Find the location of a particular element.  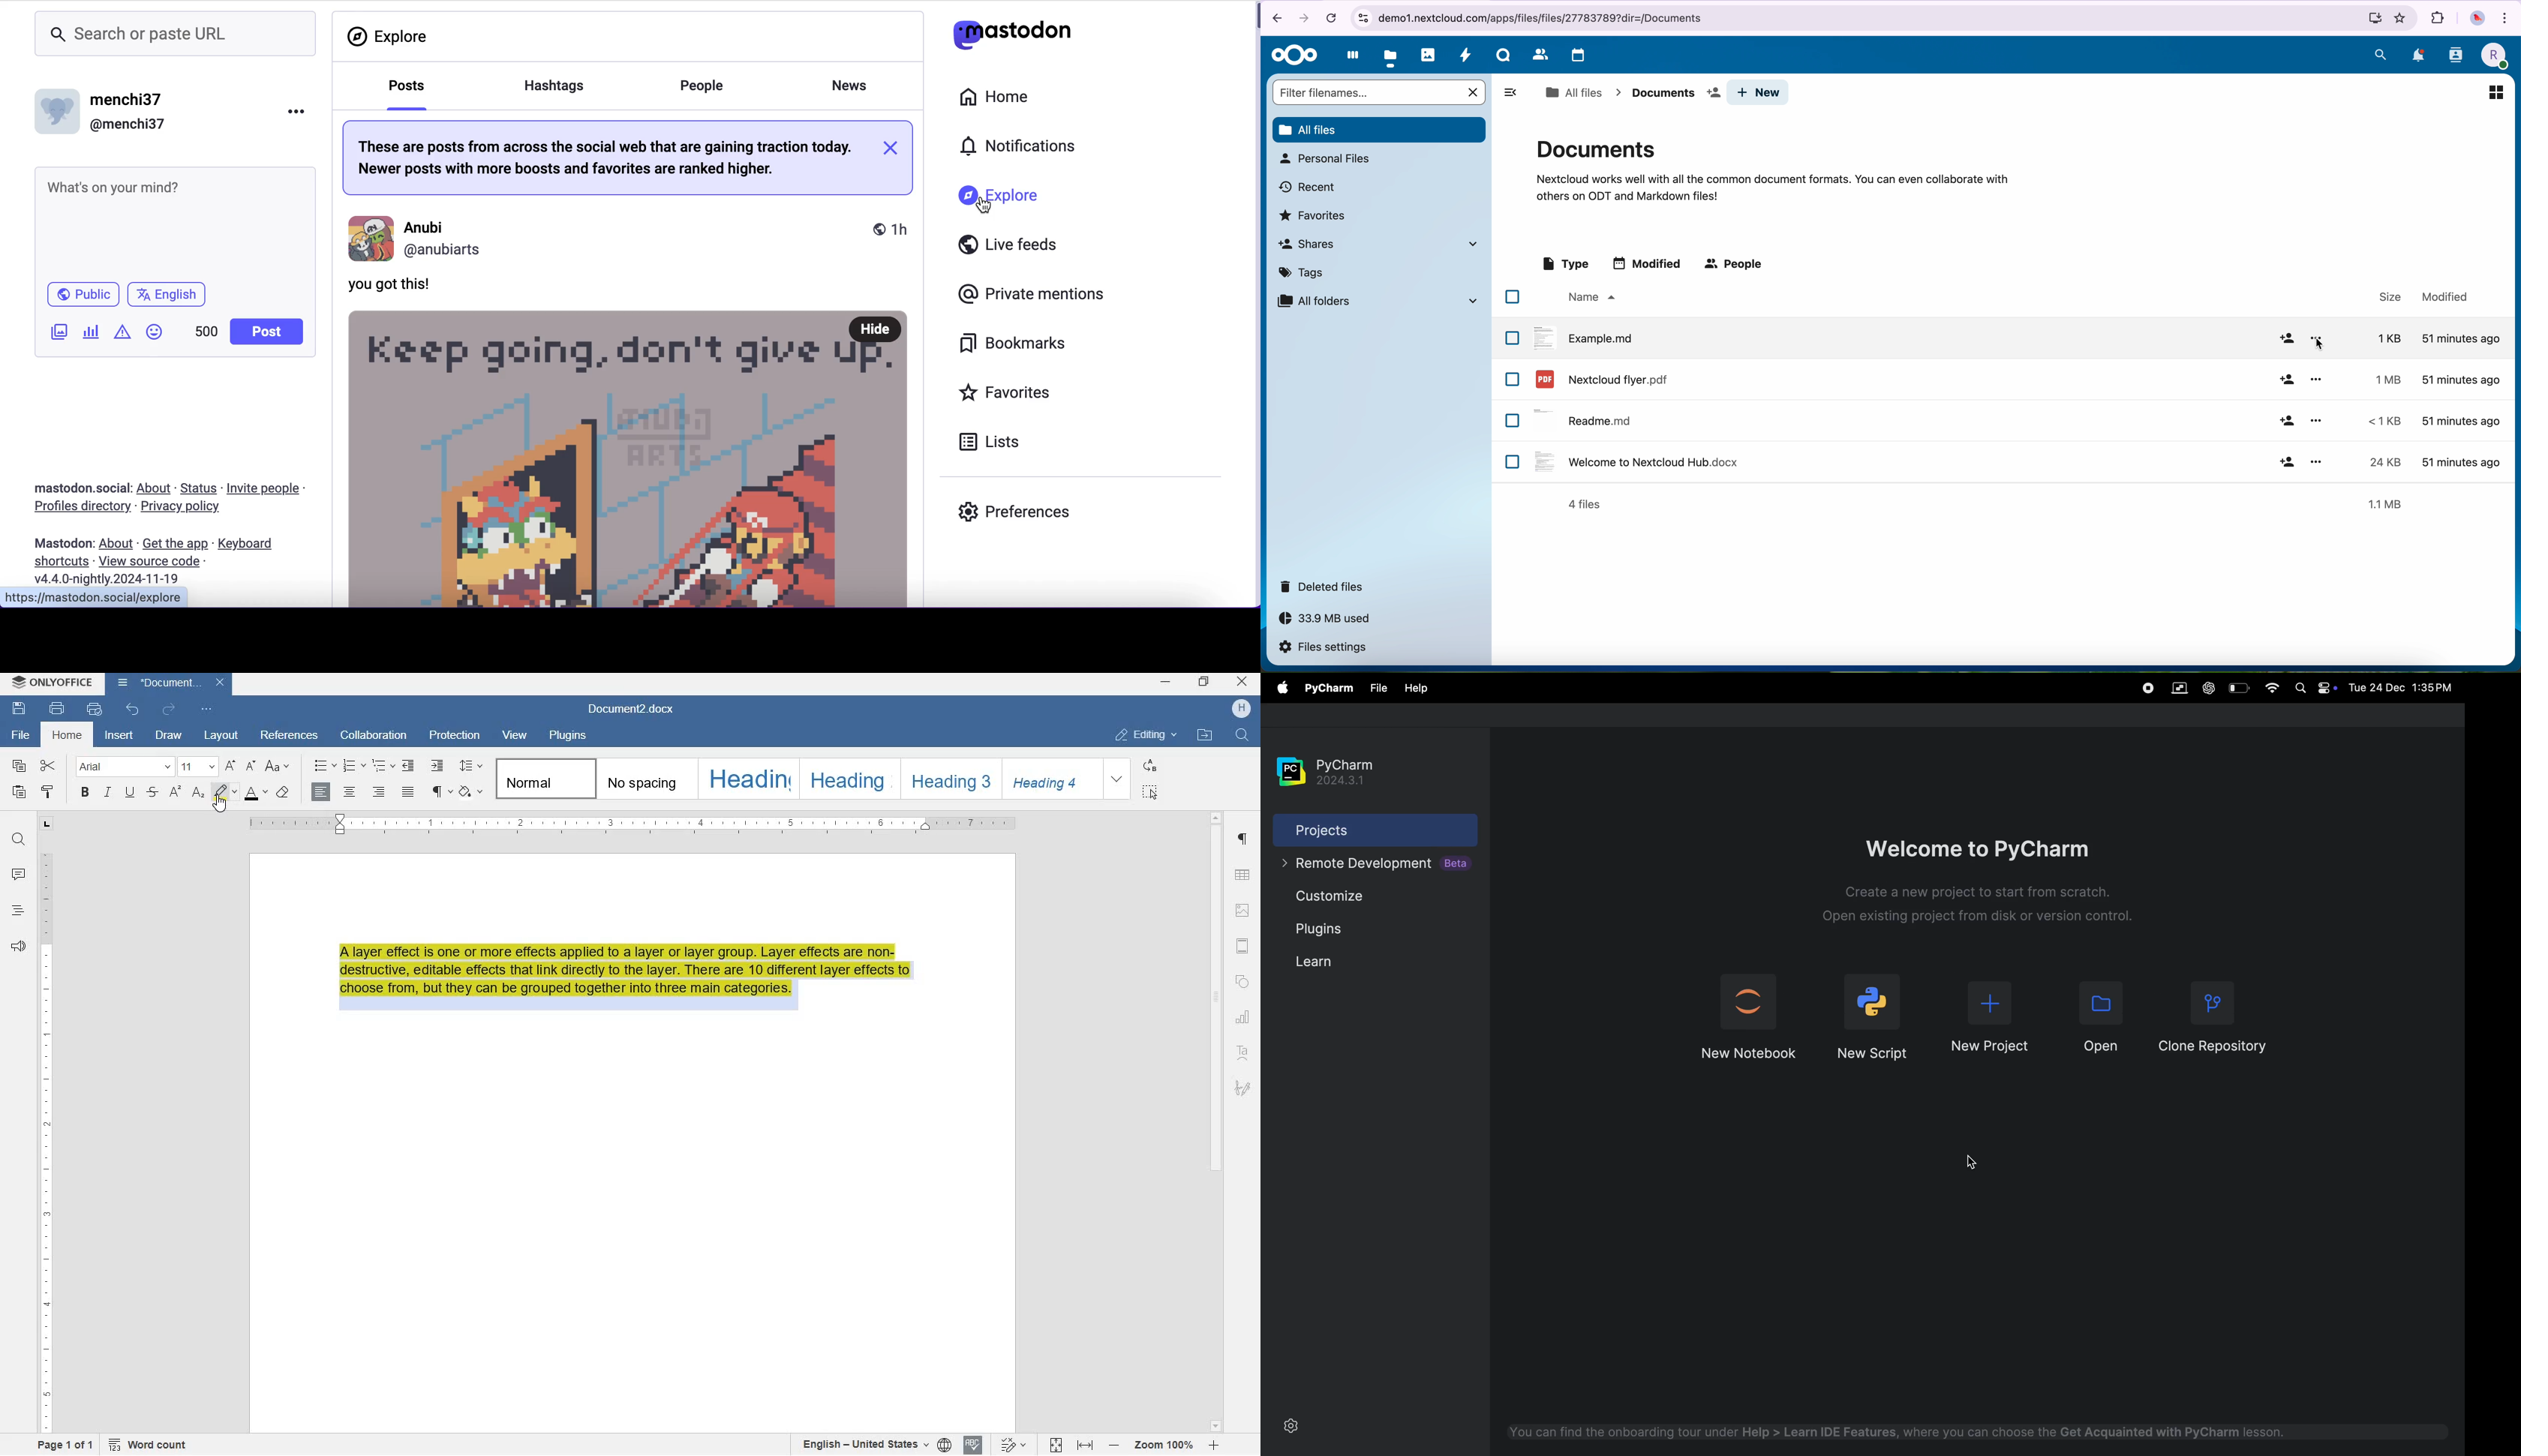

shares tab is located at coordinates (1382, 244).